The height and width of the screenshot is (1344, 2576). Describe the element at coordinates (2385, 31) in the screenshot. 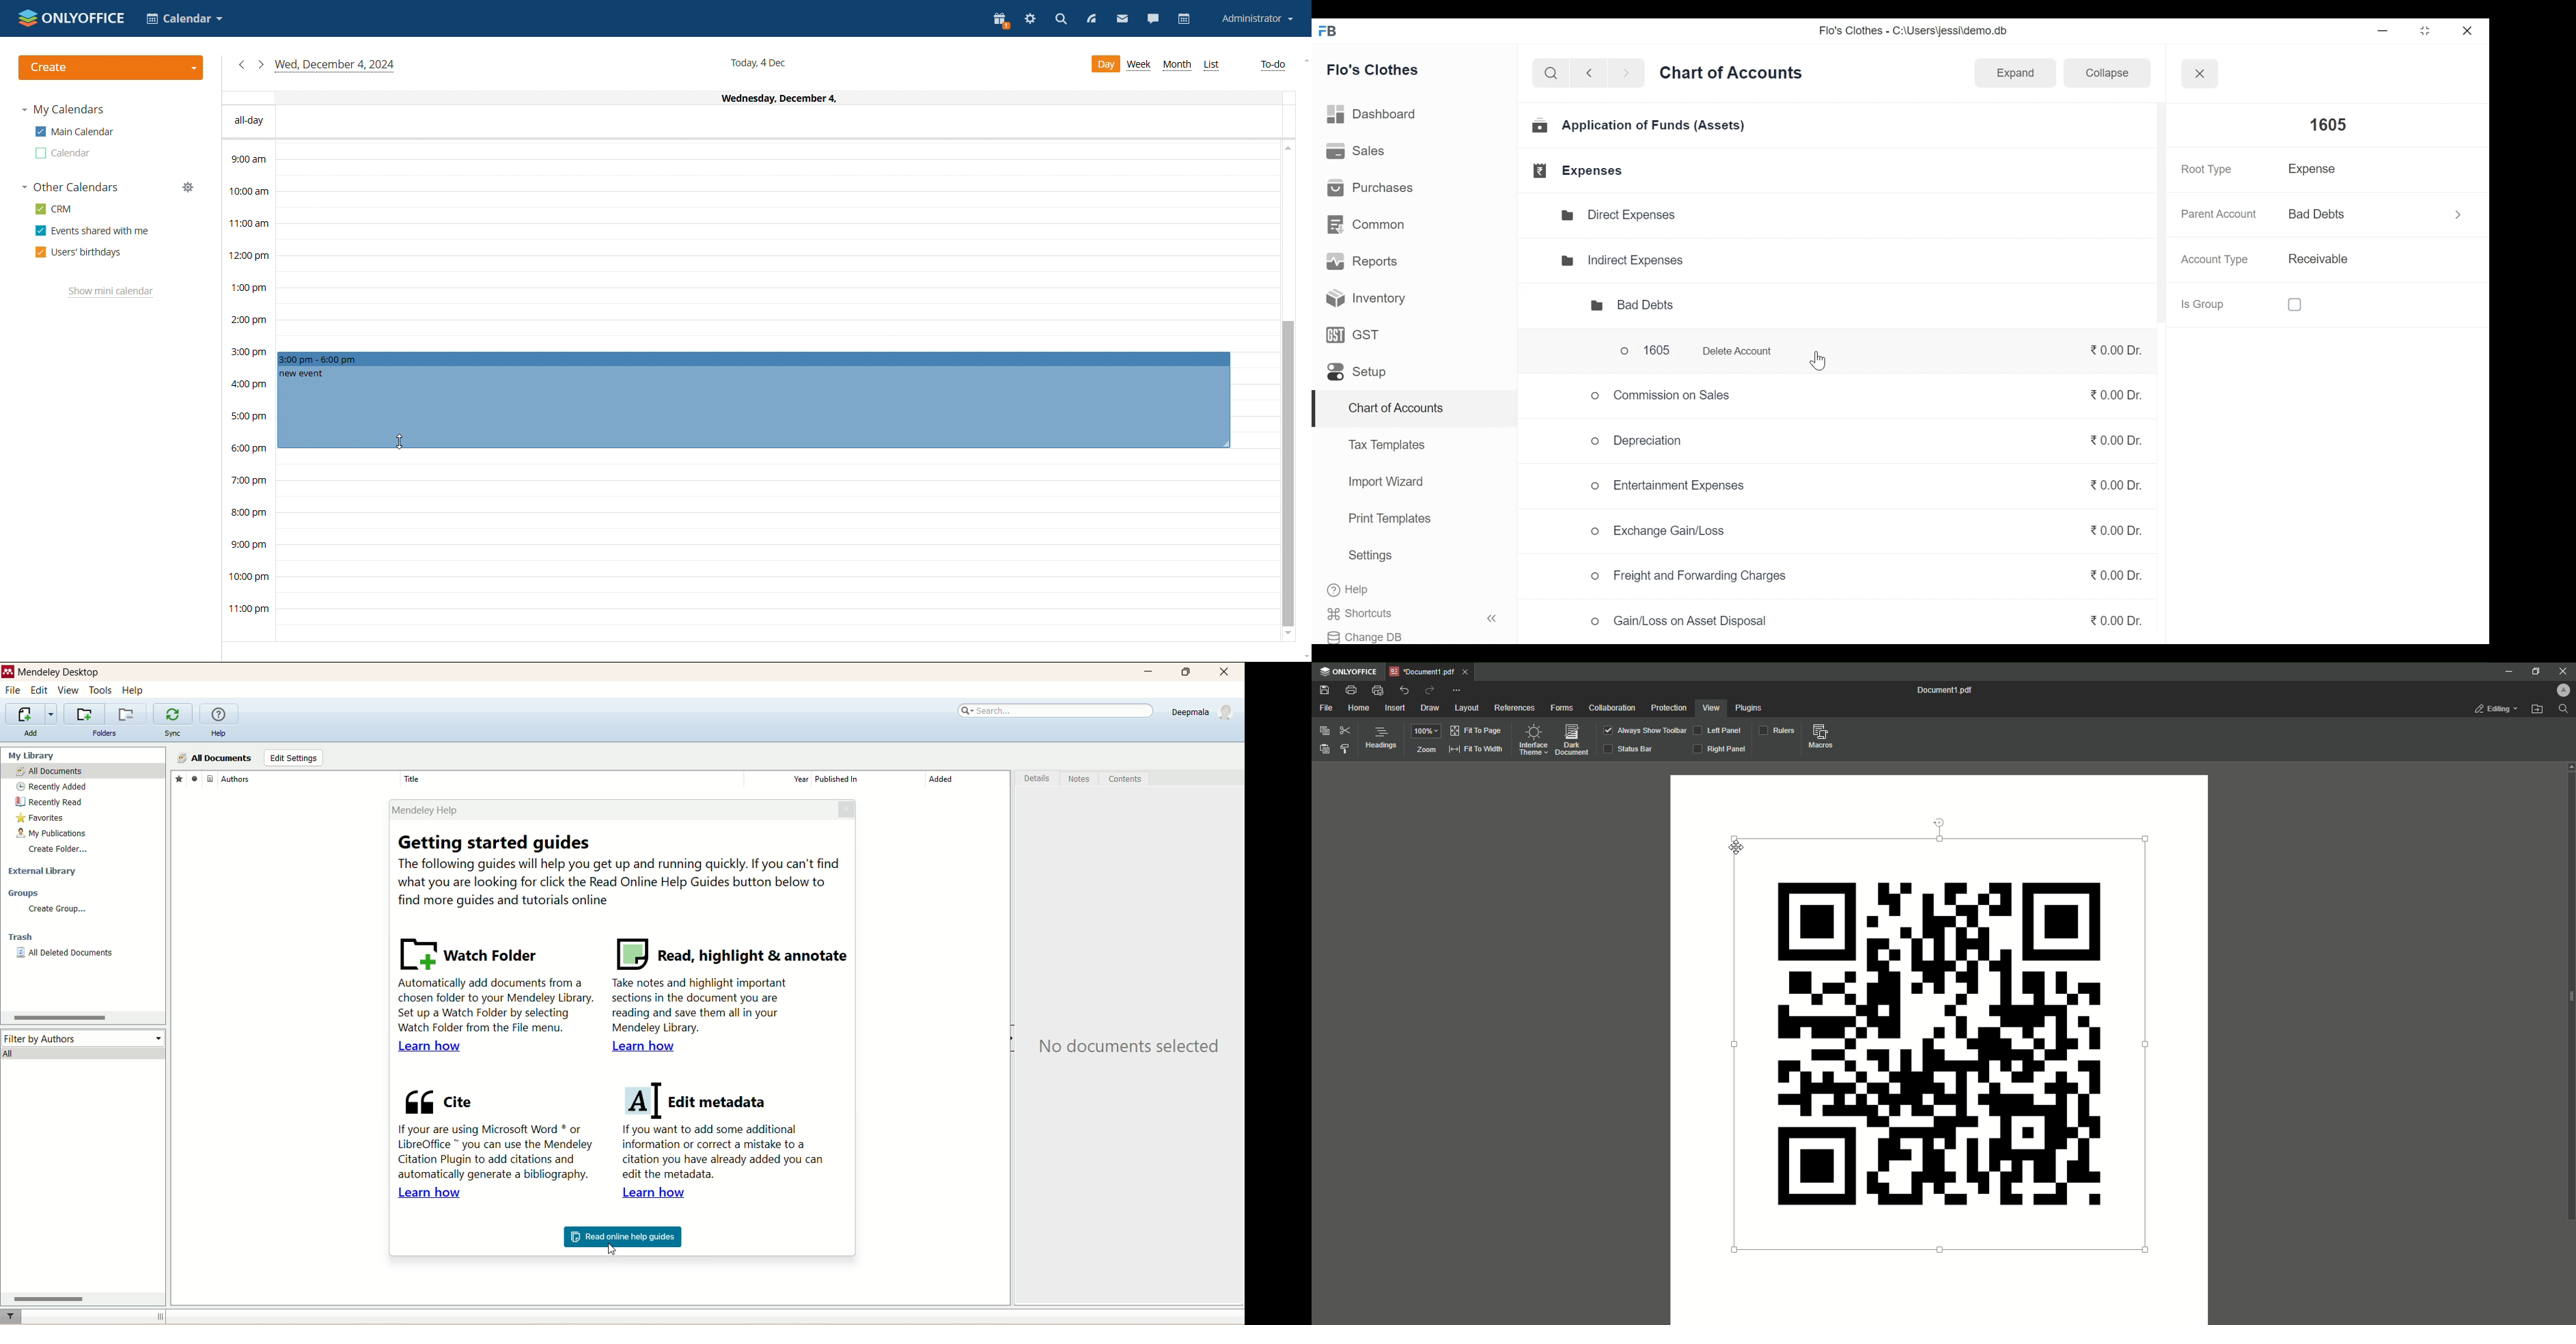

I see `minimize` at that location.